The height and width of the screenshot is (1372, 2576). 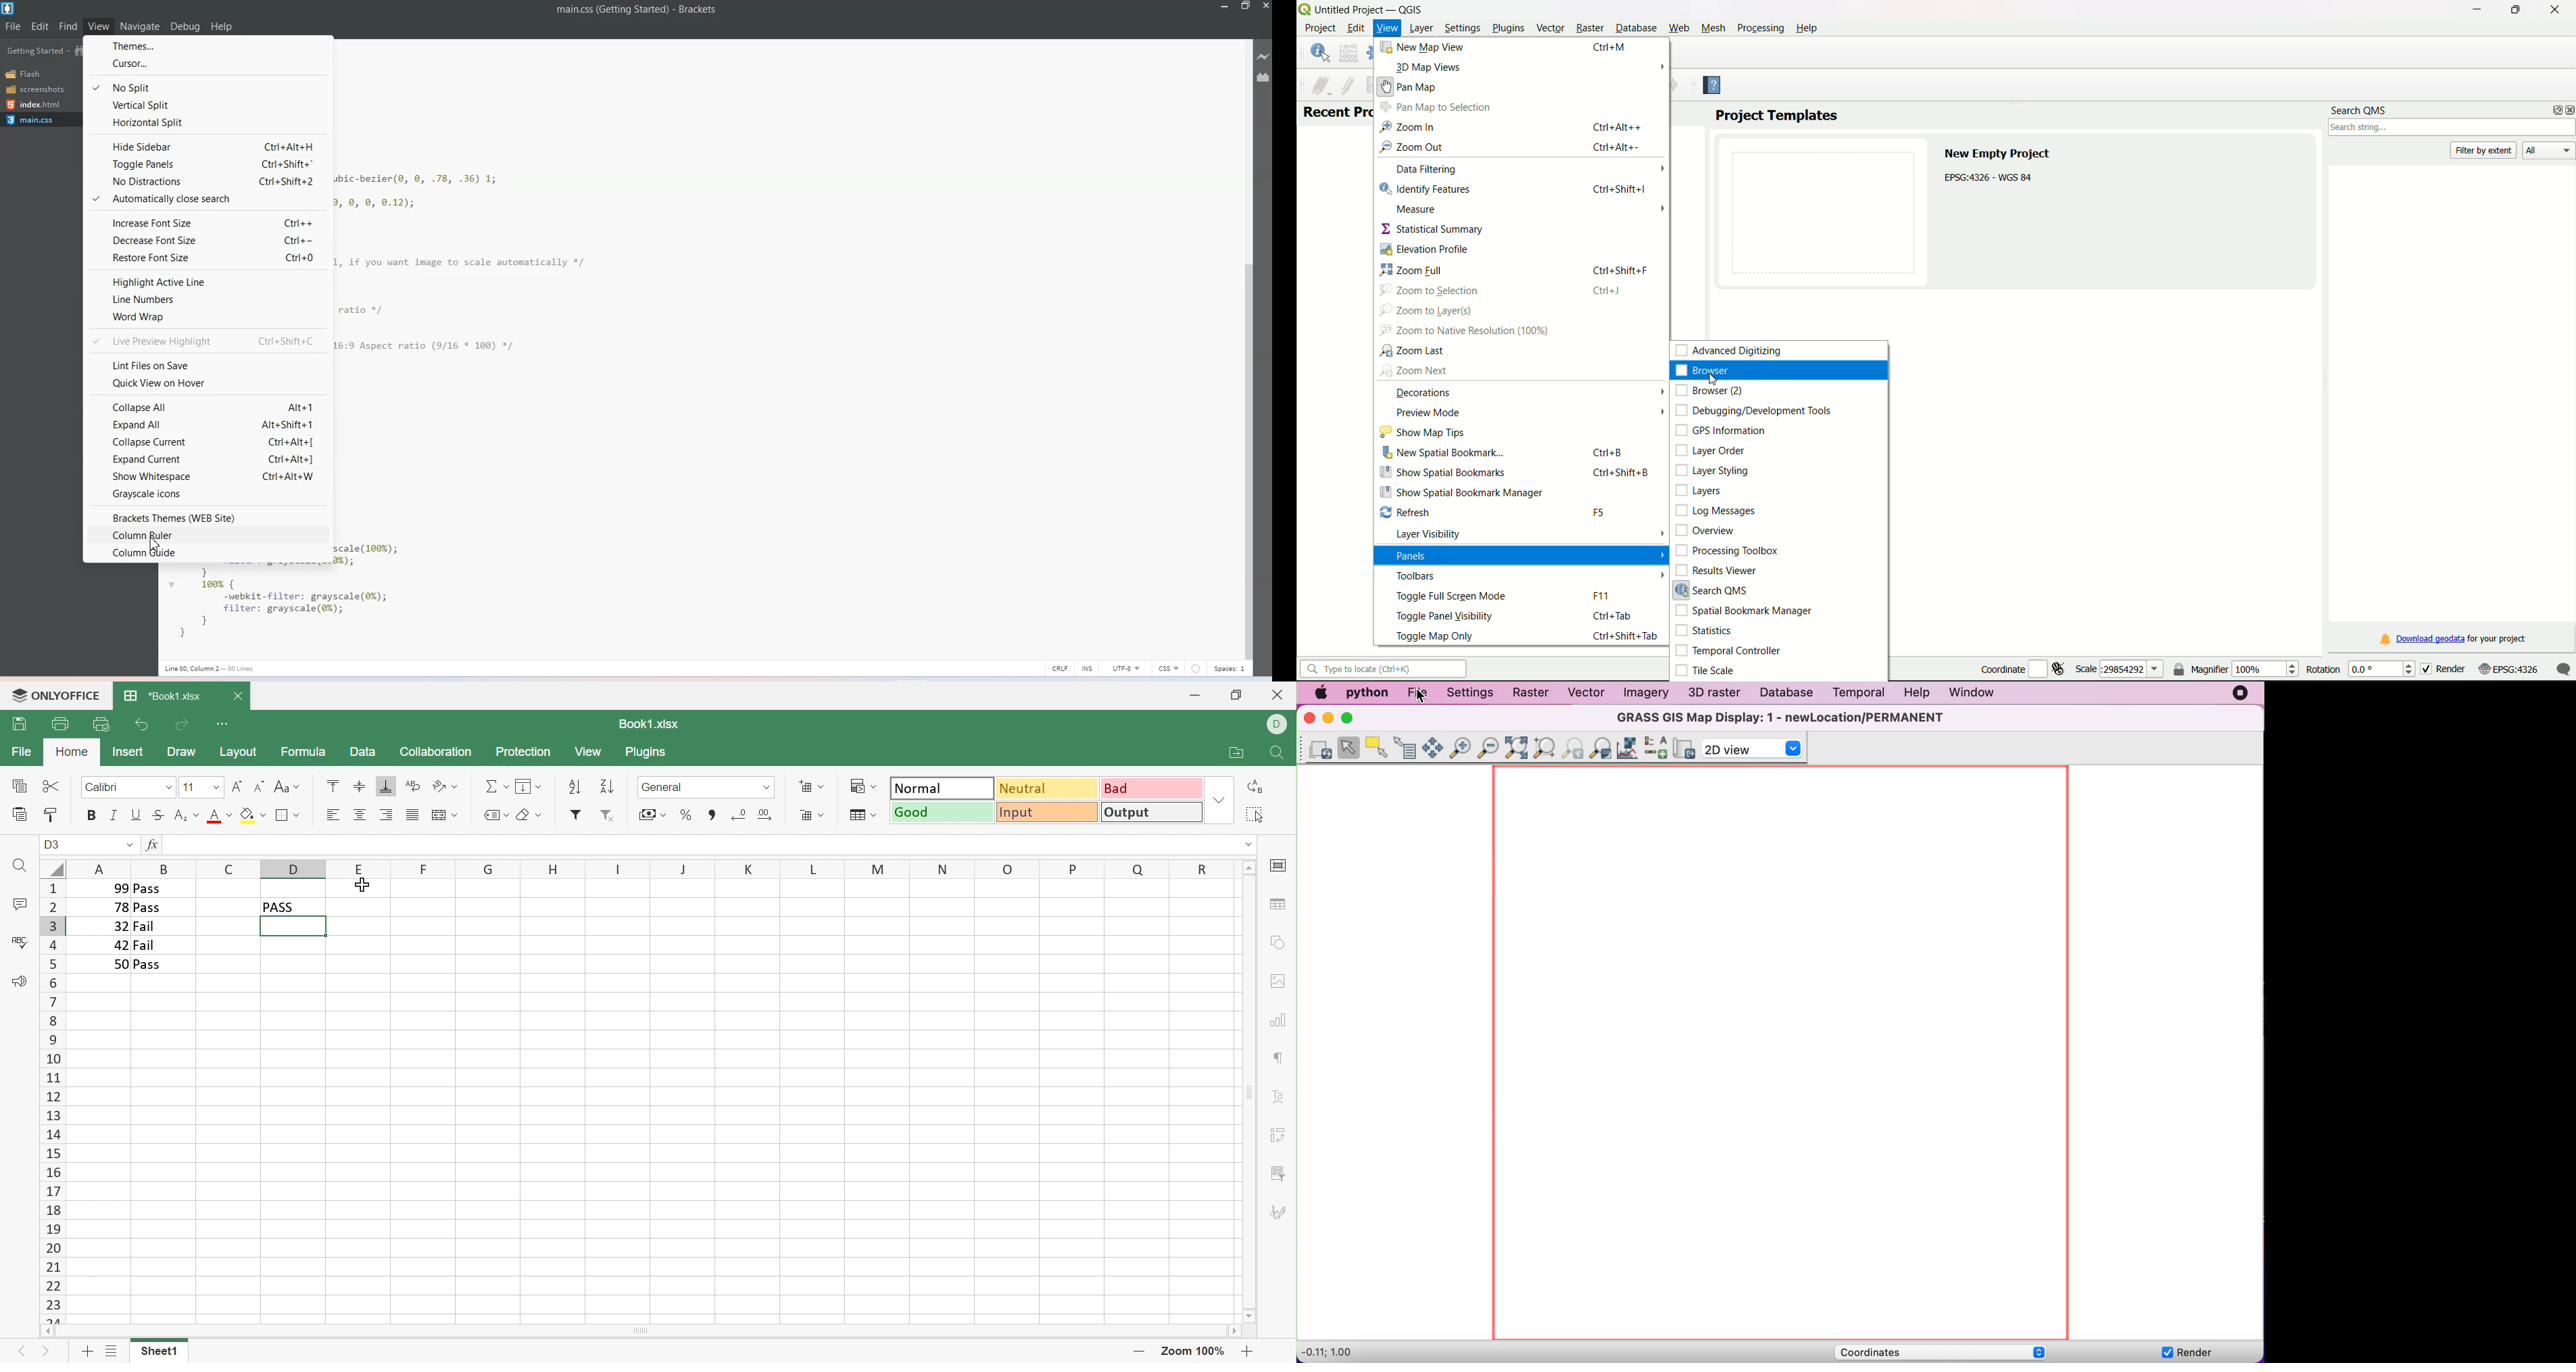 What do you see at coordinates (443, 816) in the screenshot?
I see `Merge center` at bounding box center [443, 816].